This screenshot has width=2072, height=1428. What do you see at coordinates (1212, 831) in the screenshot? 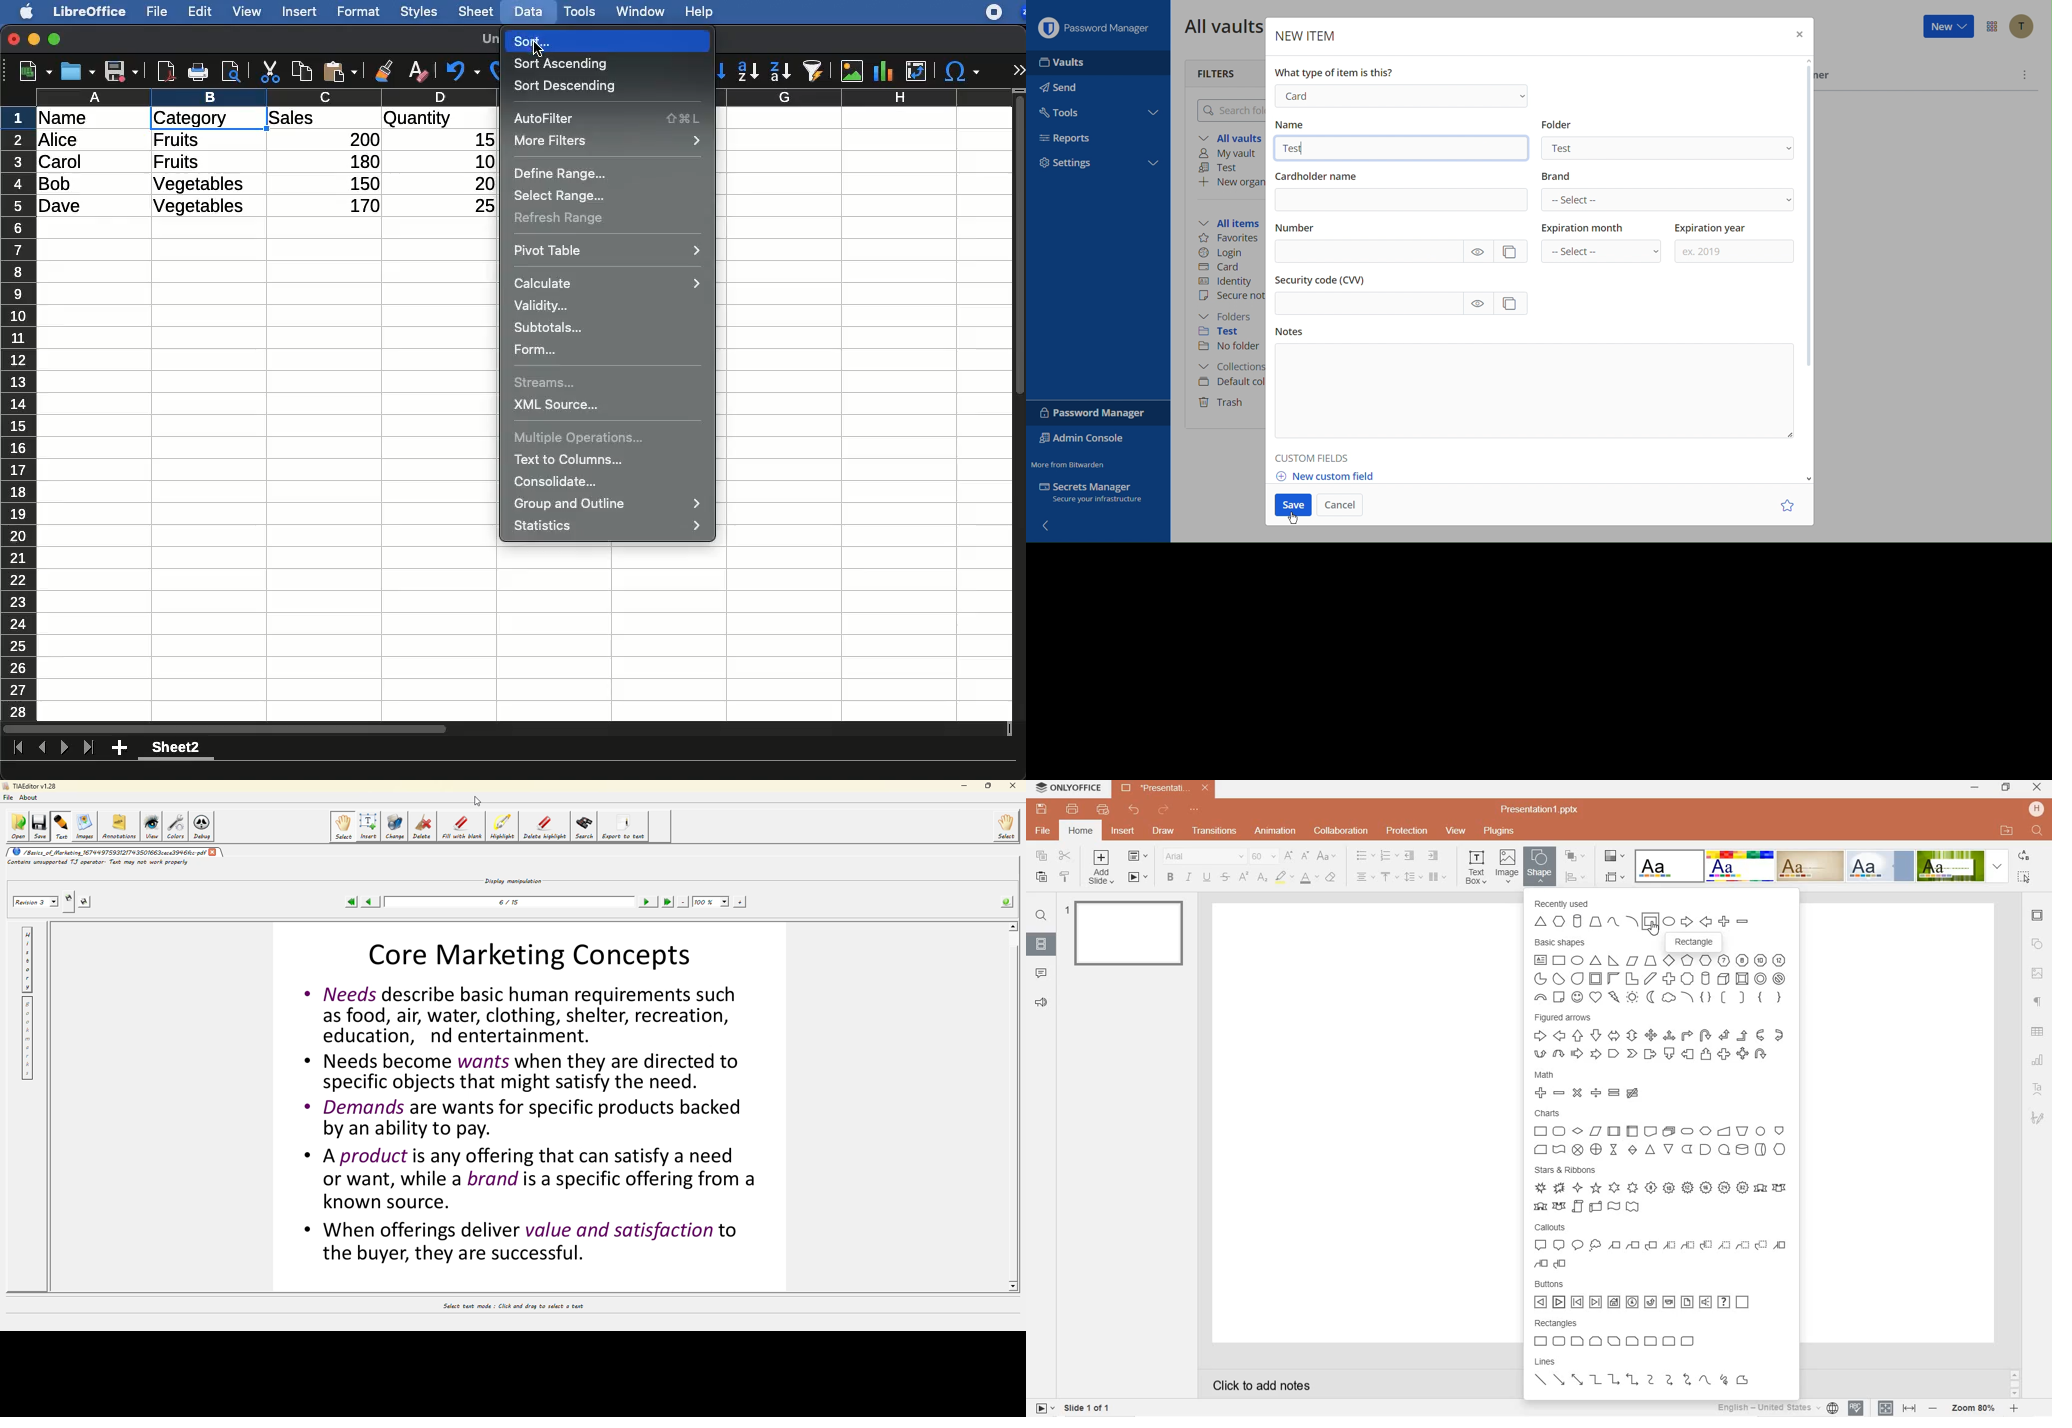
I see `transitions` at bounding box center [1212, 831].